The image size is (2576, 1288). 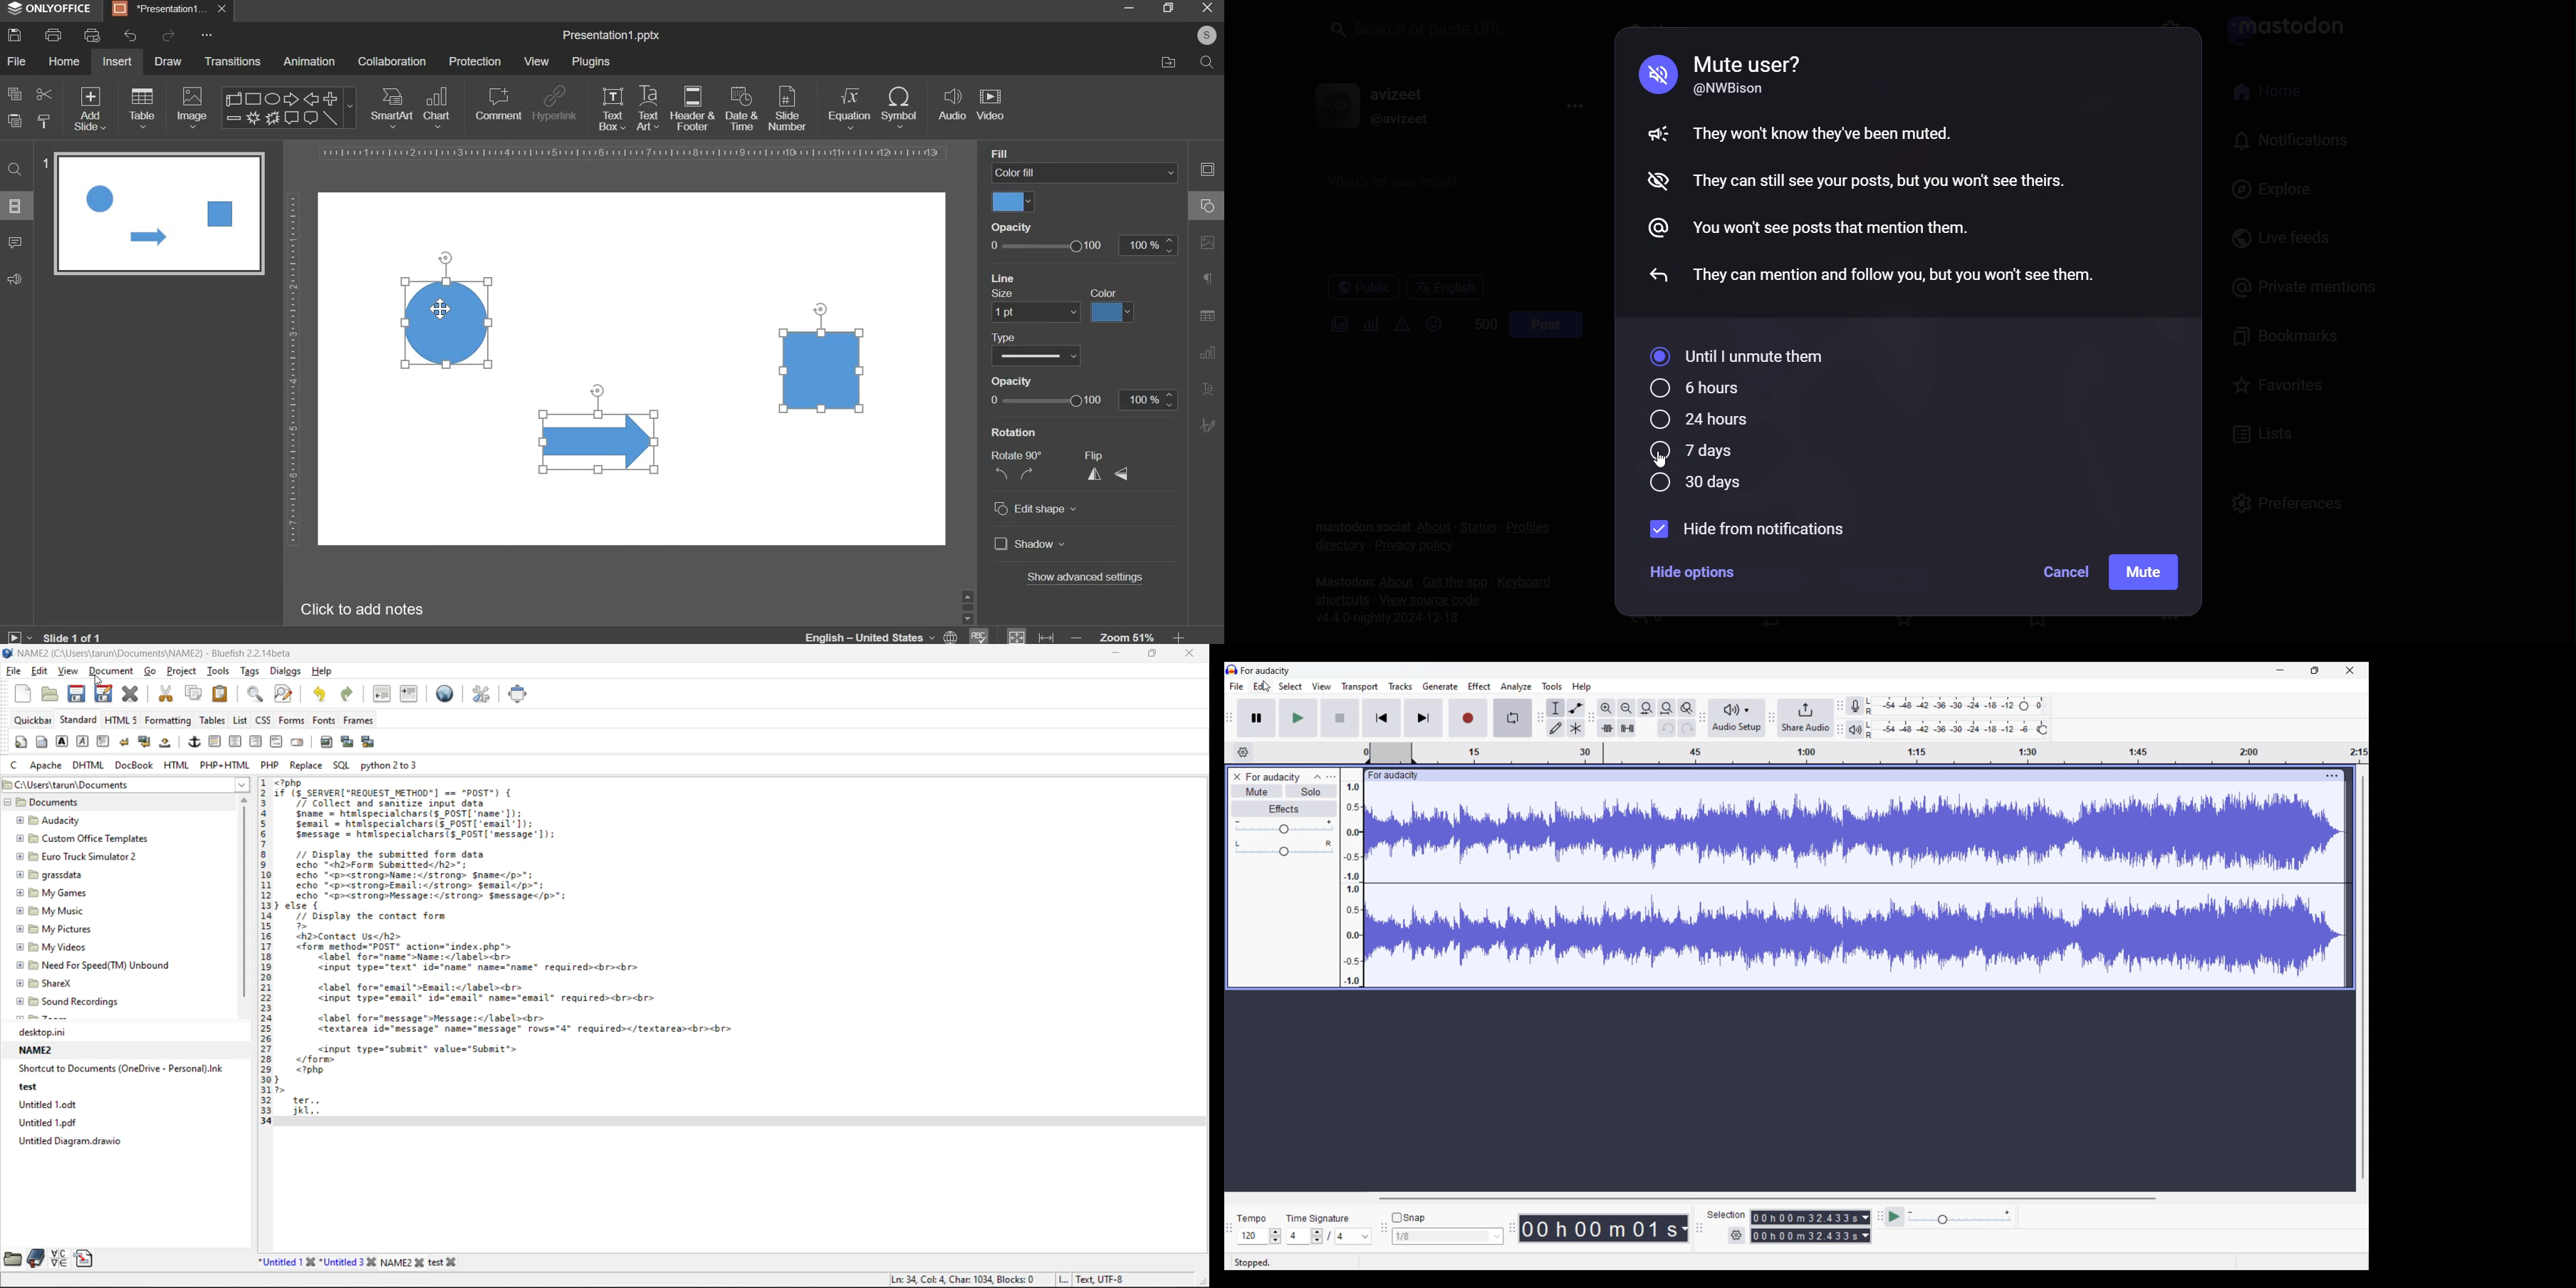 I want to click on list, so click(x=241, y=722).